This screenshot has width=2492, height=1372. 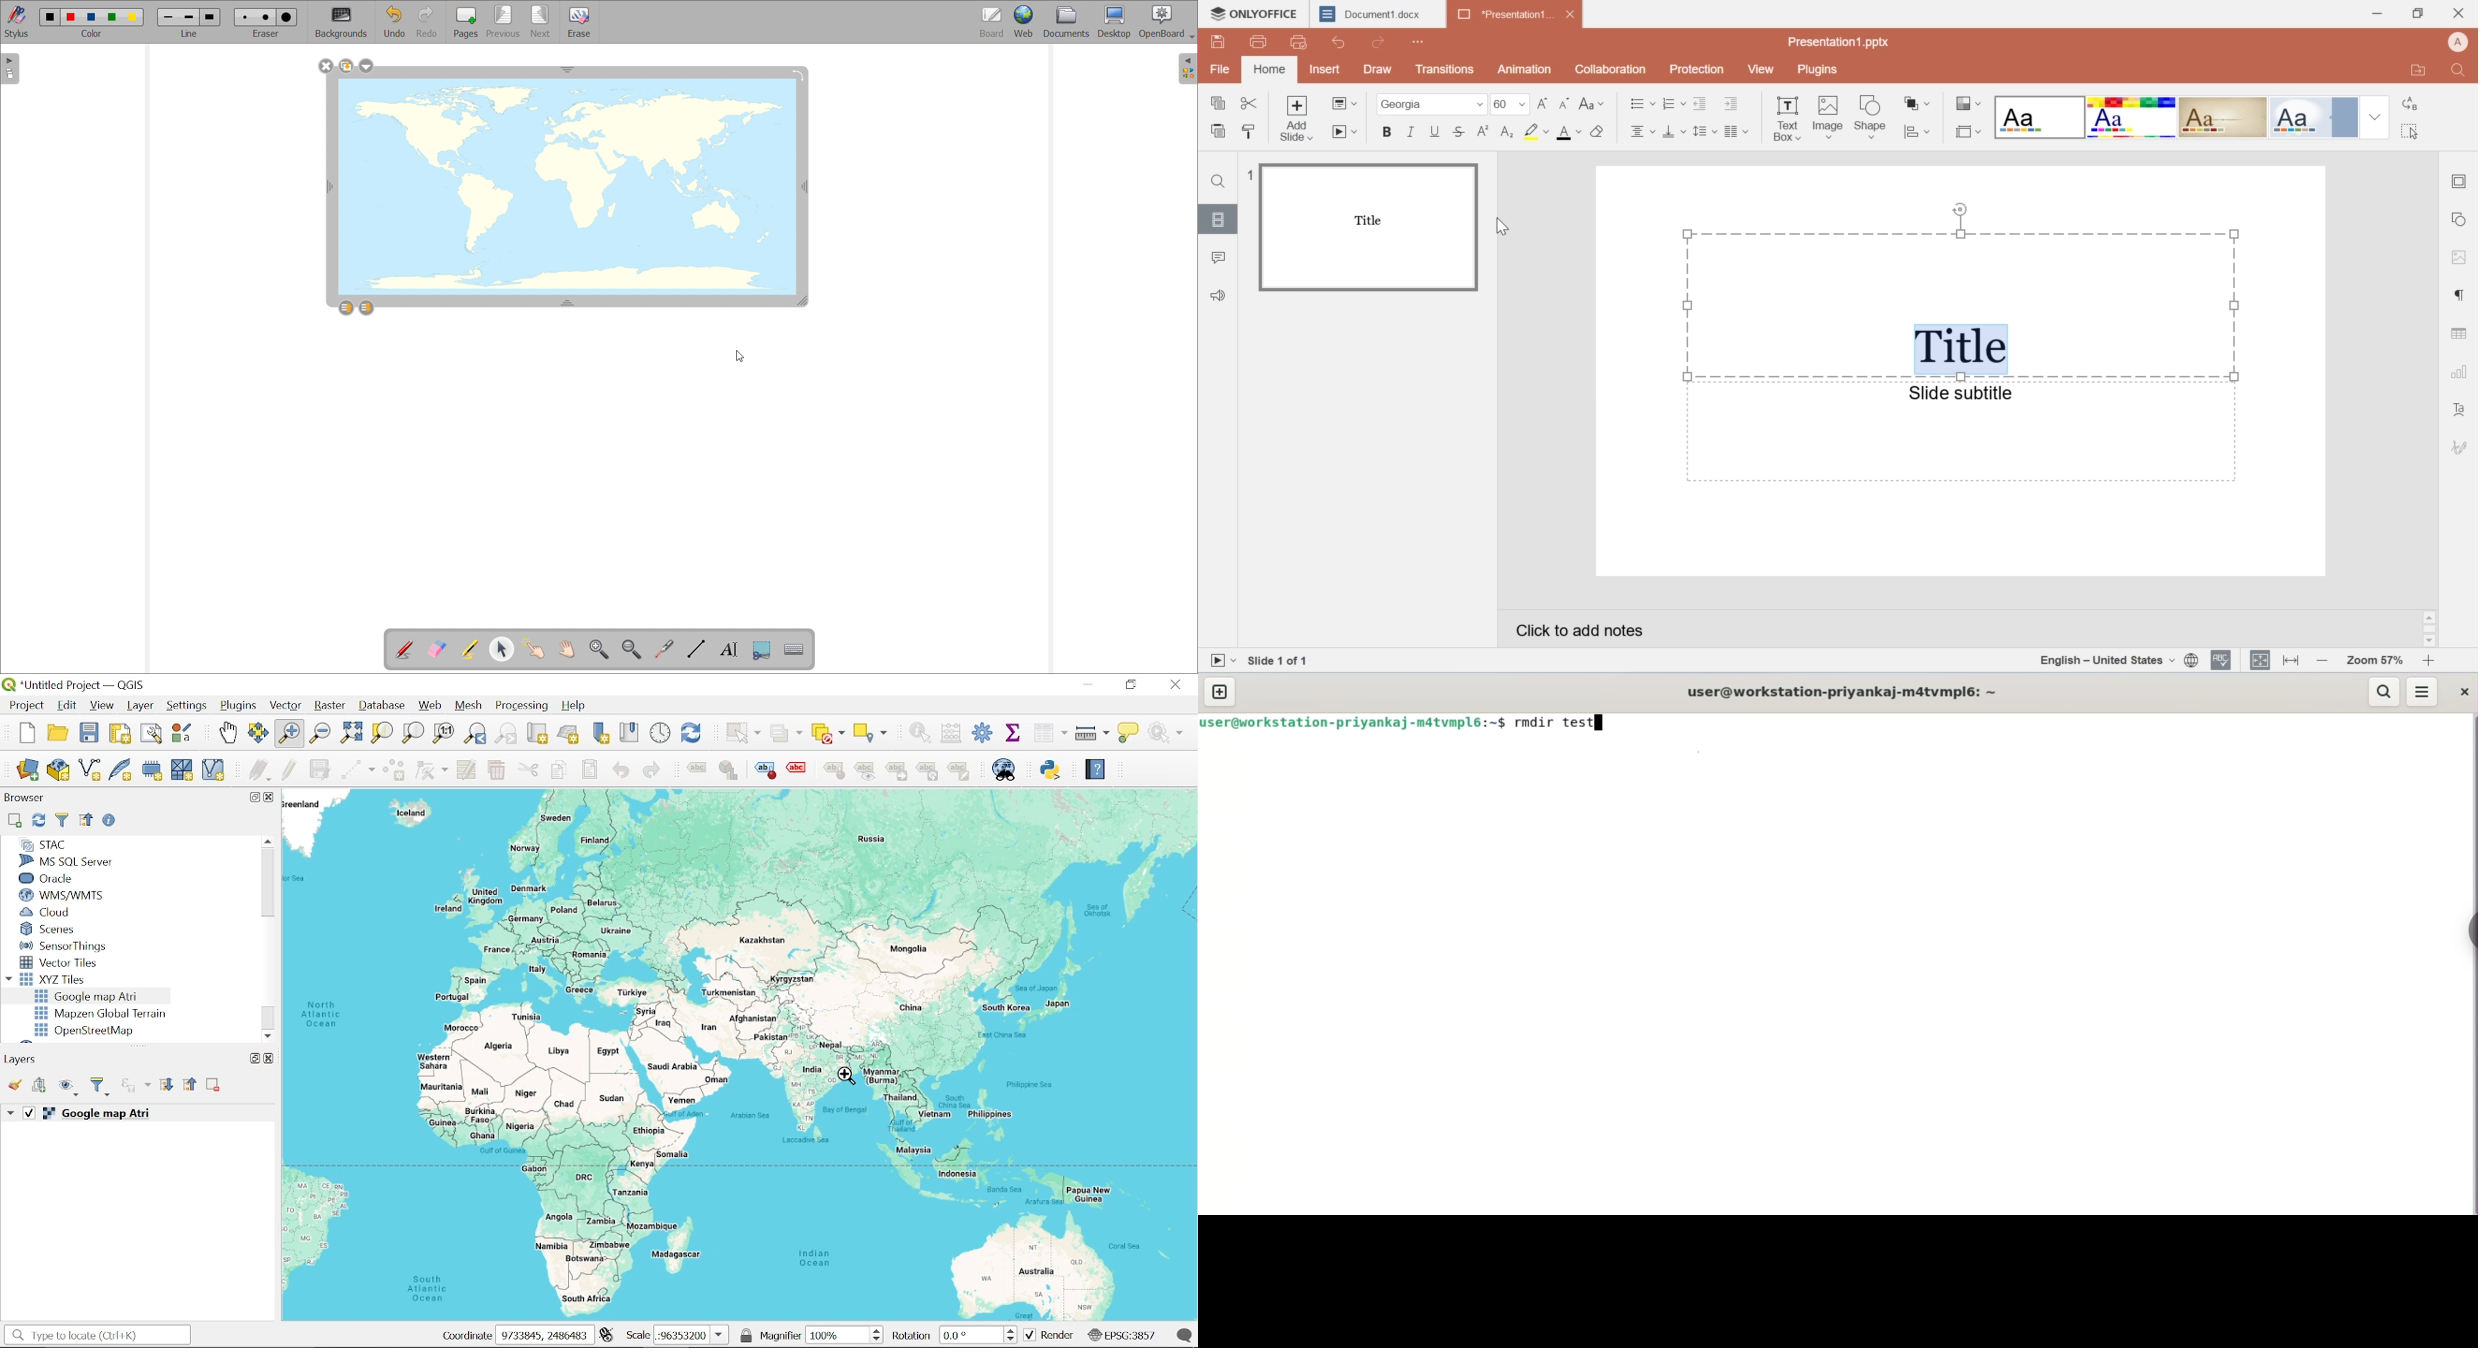 What do you see at coordinates (1517, 14) in the screenshot?
I see `Presentation1` at bounding box center [1517, 14].